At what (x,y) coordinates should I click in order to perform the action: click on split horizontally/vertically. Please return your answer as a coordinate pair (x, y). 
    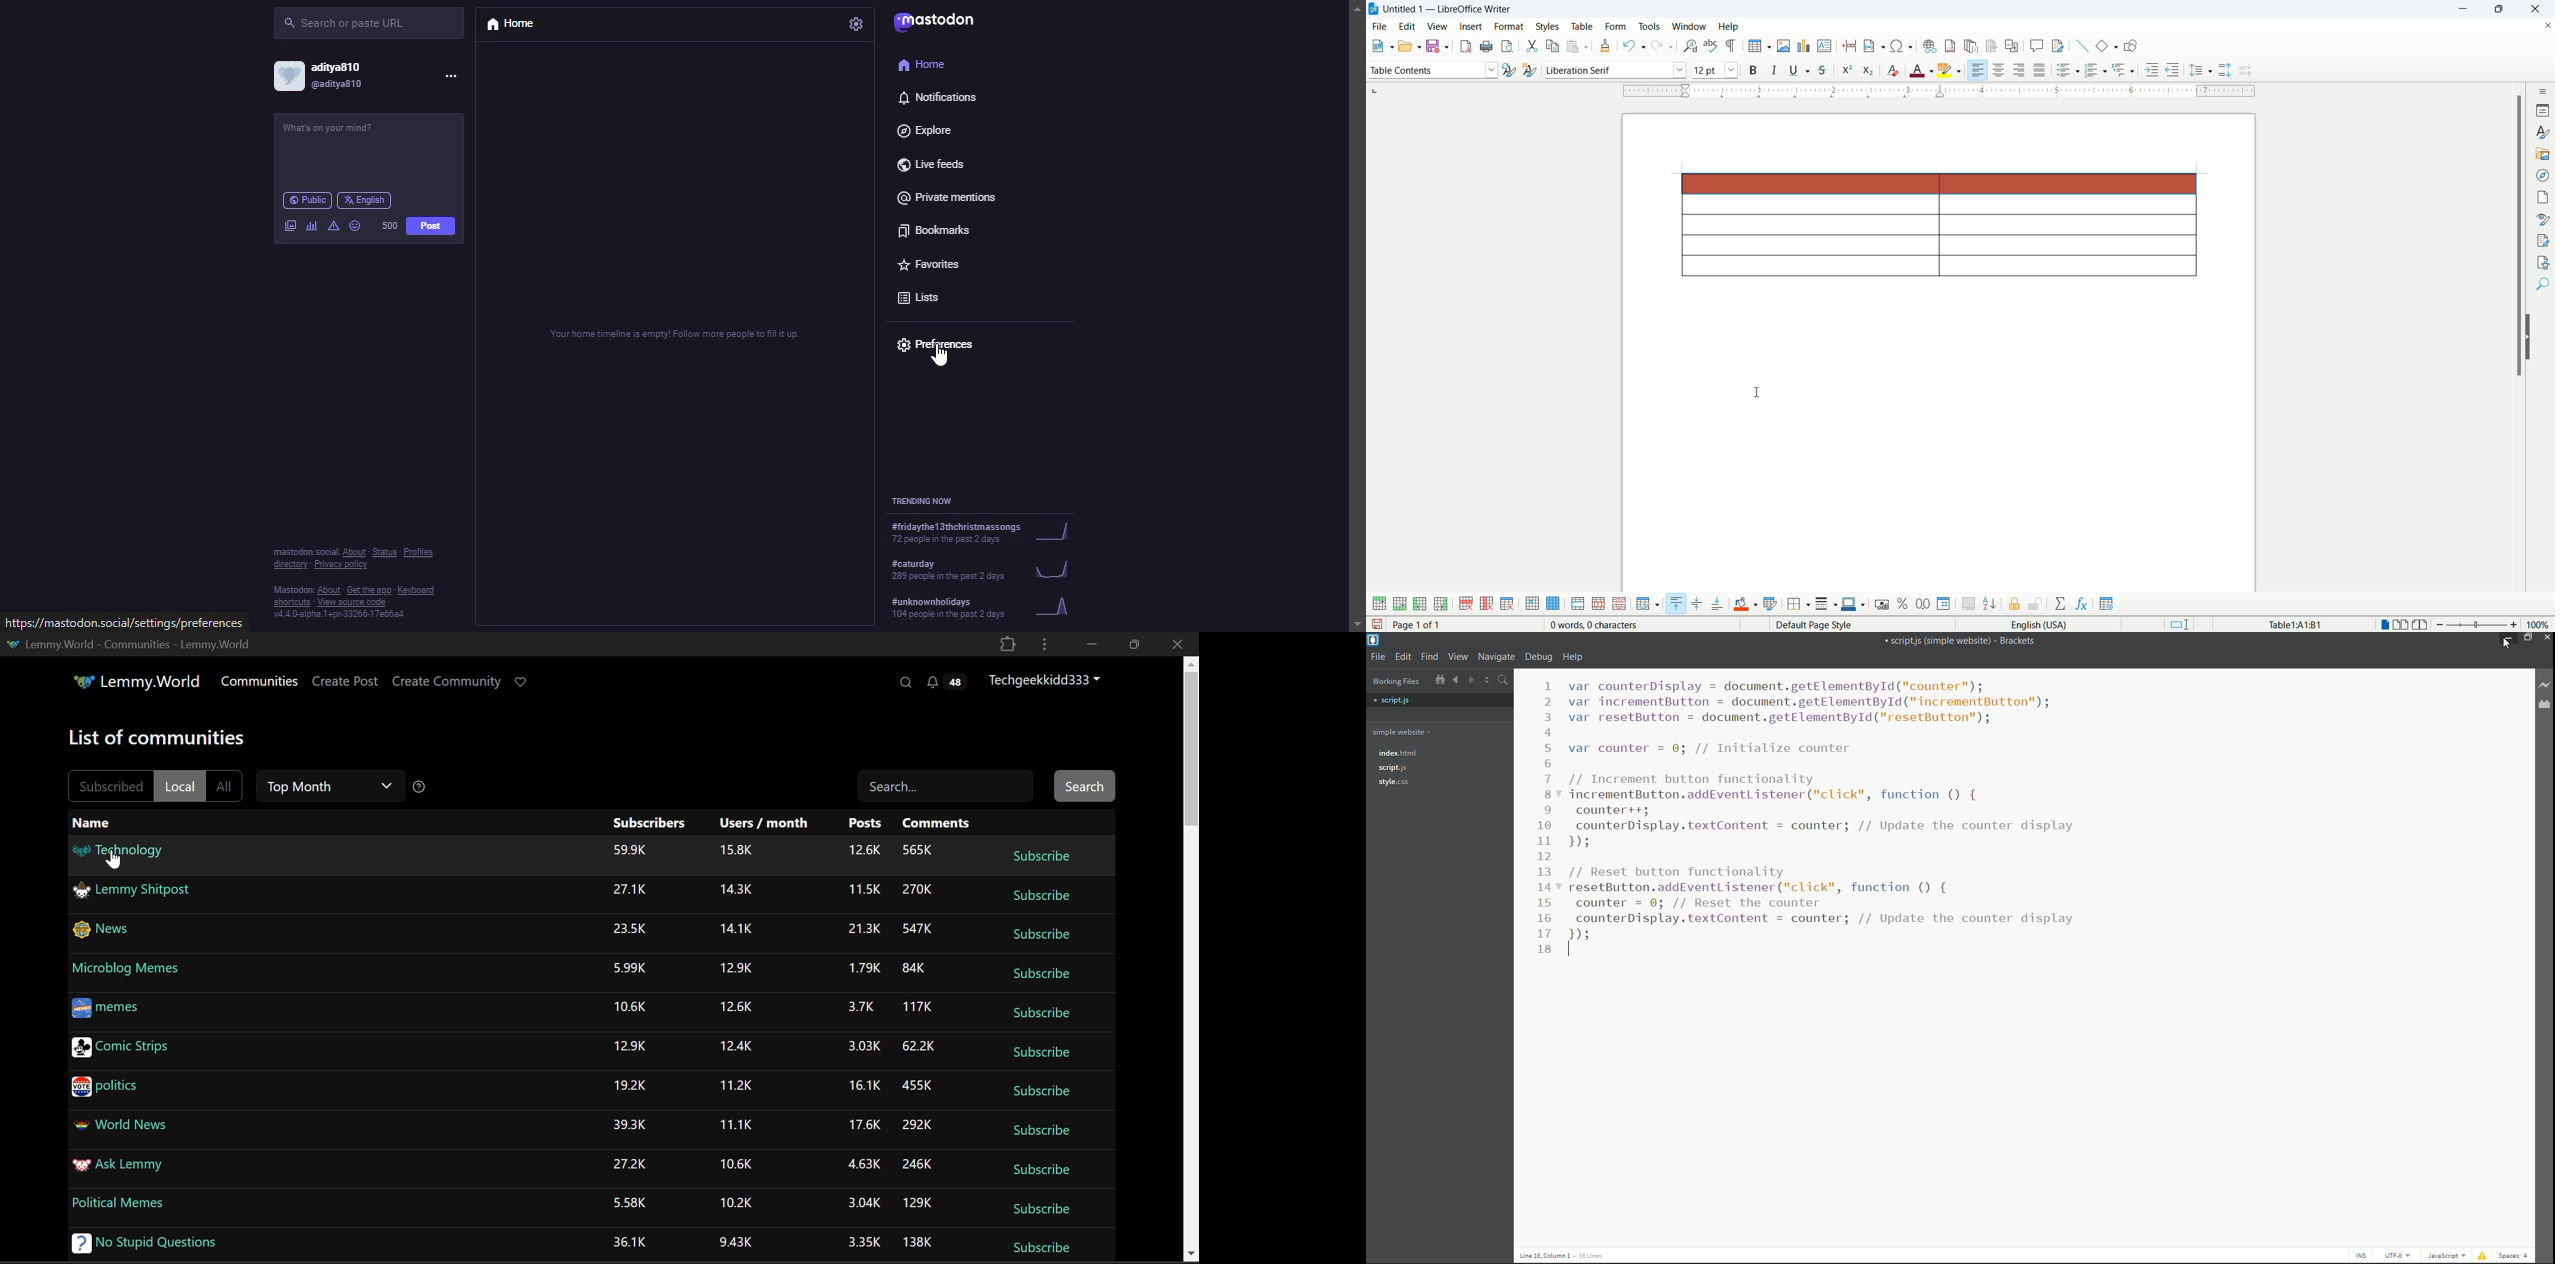
    Looking at the image, I should click on (1488, 680).